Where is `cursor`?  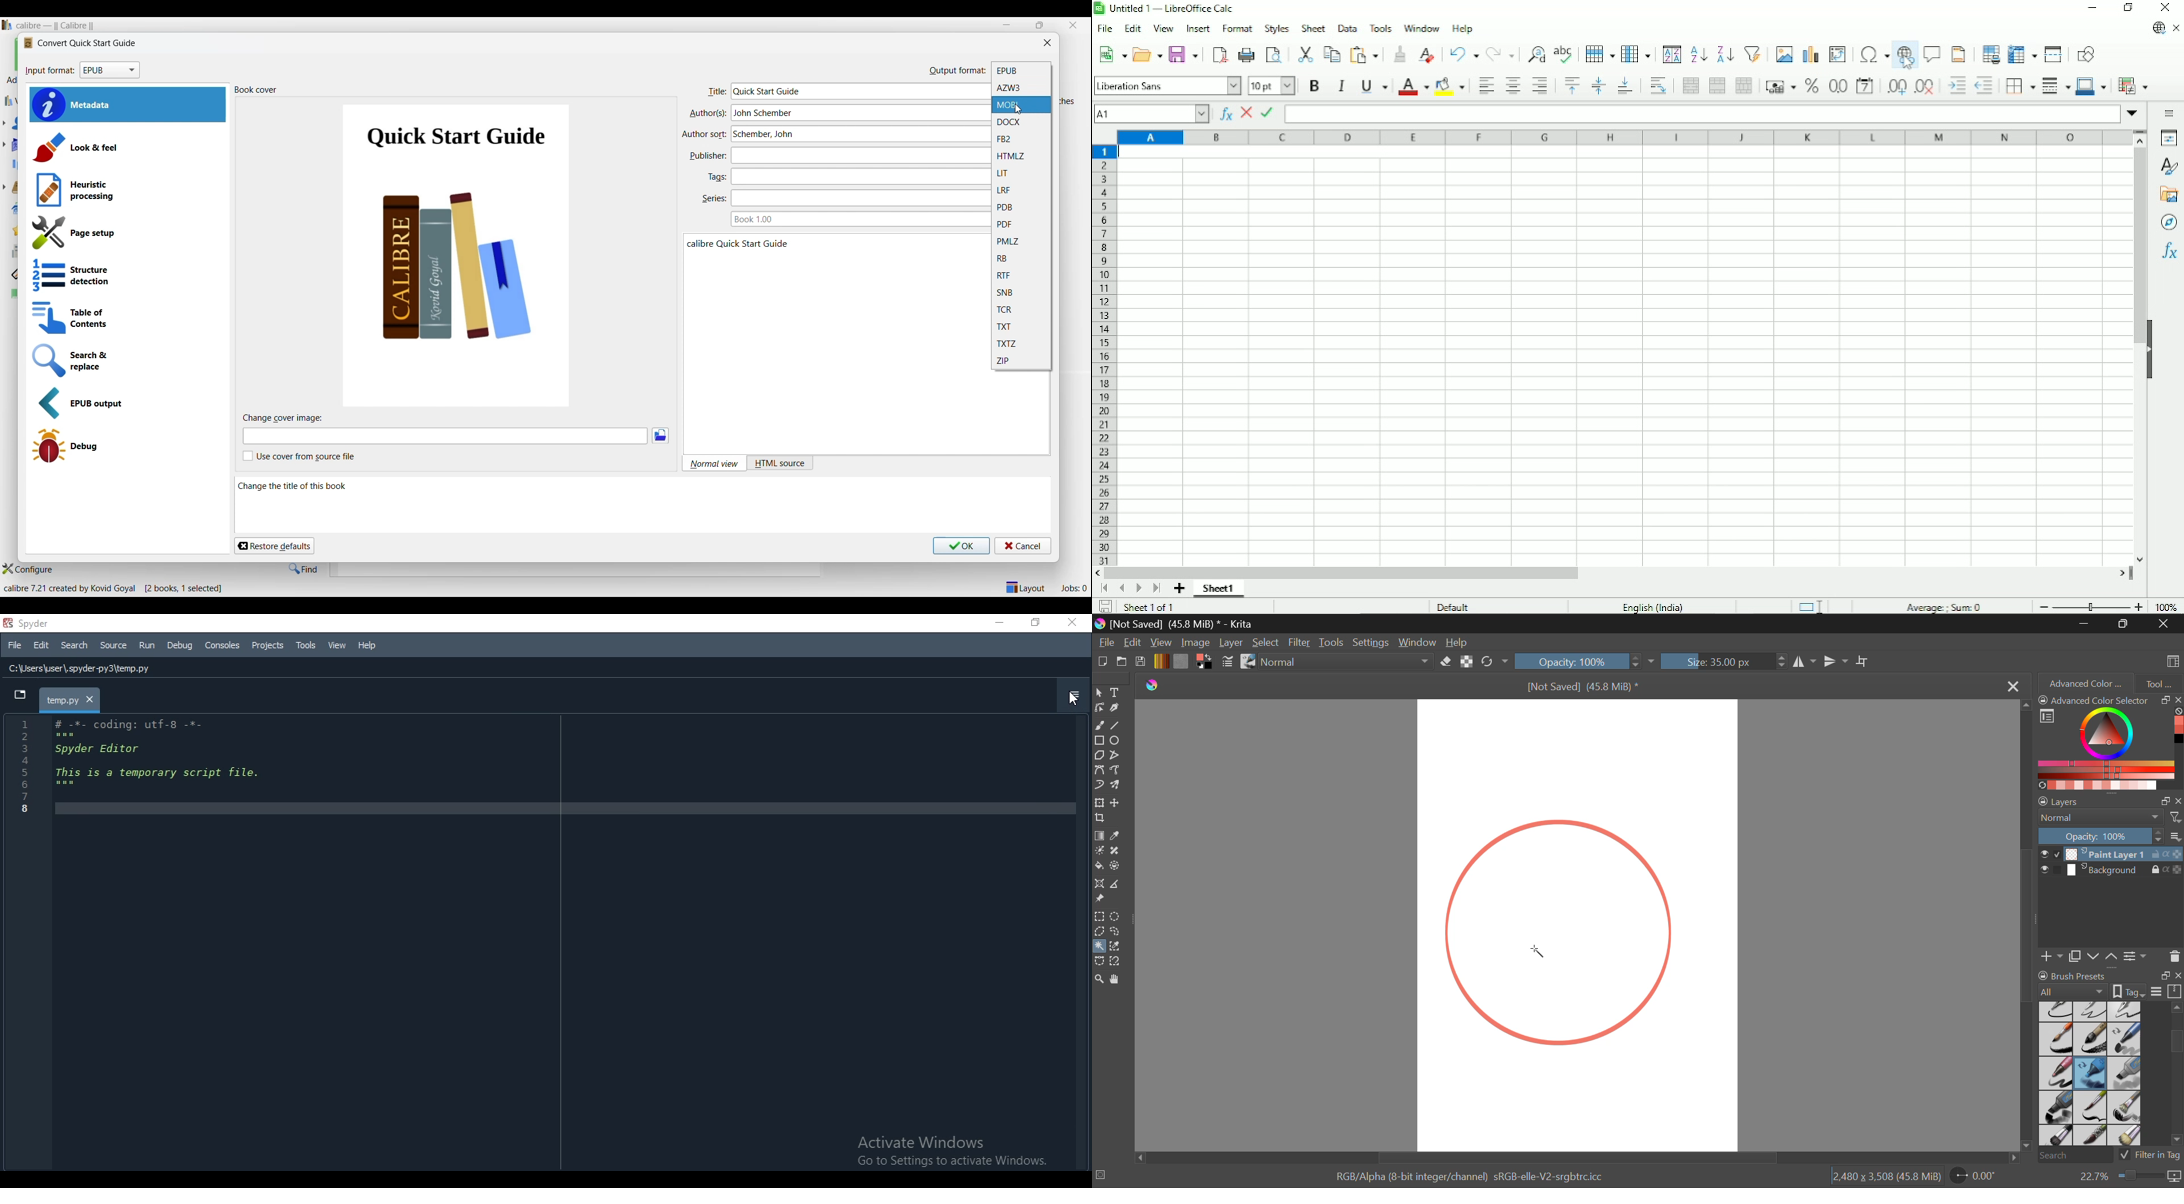 cursor is located at coordinates (1021, 110).